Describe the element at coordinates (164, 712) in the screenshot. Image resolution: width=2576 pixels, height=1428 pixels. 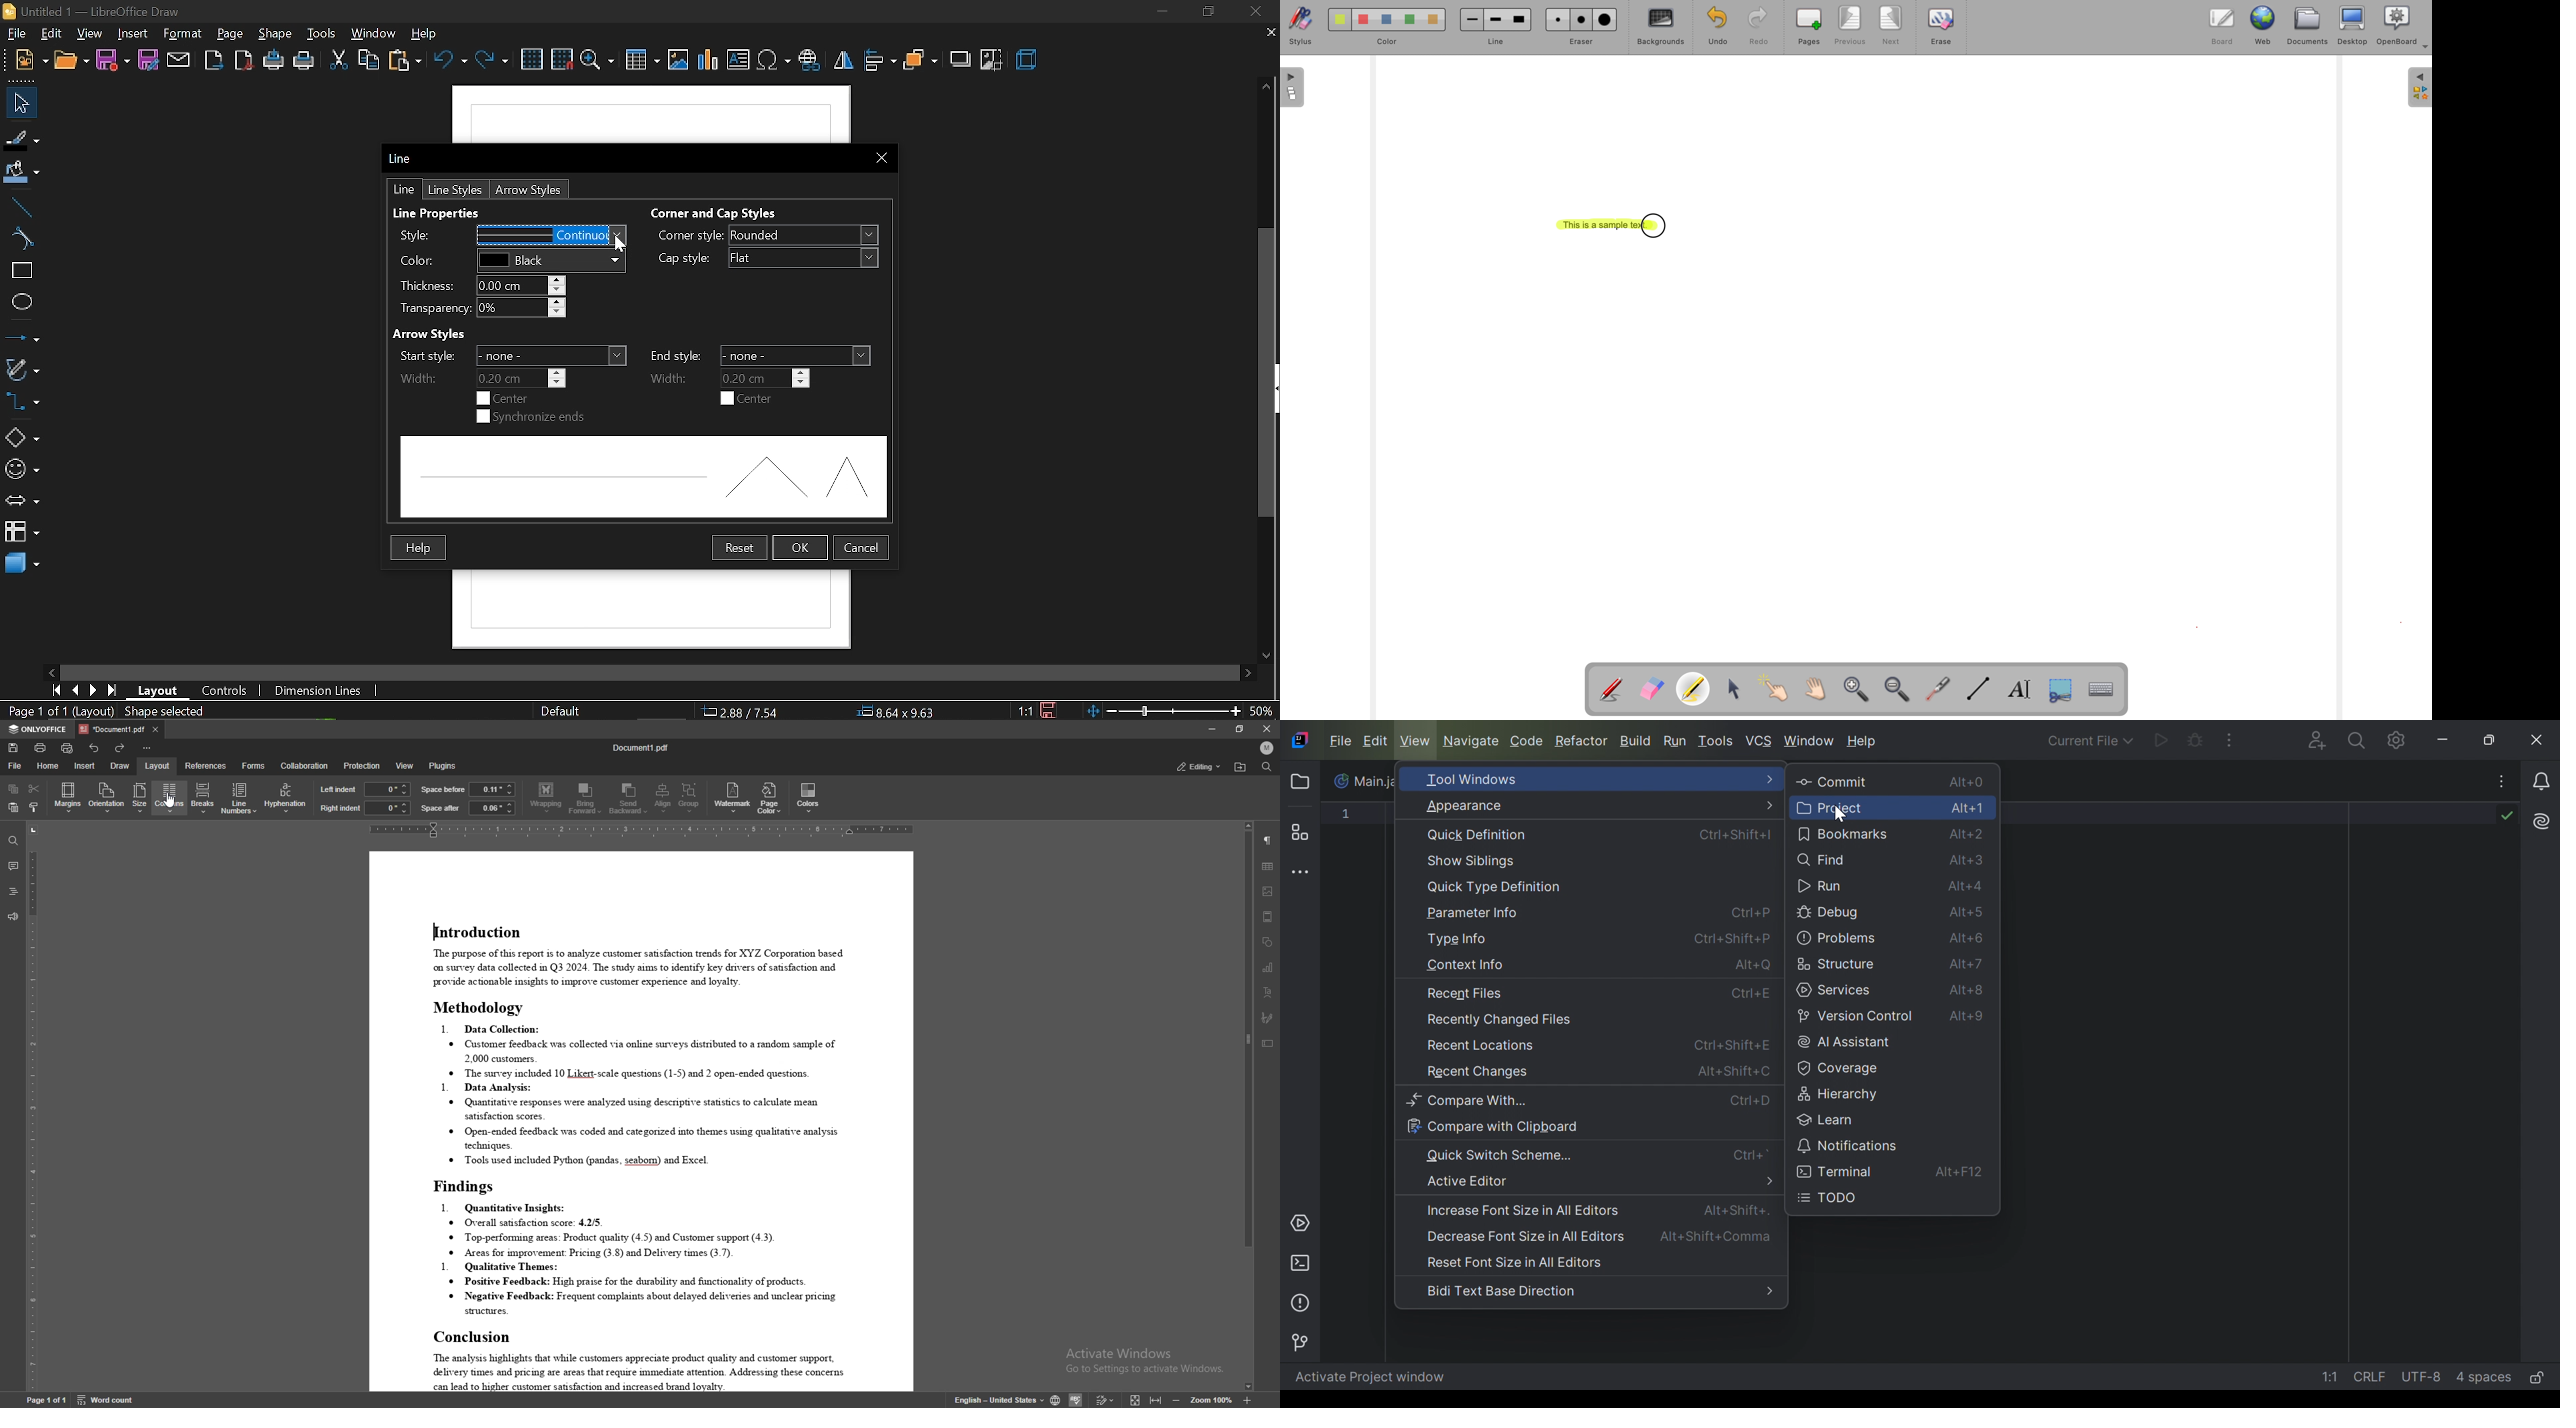
I see `shape selected` at that location.